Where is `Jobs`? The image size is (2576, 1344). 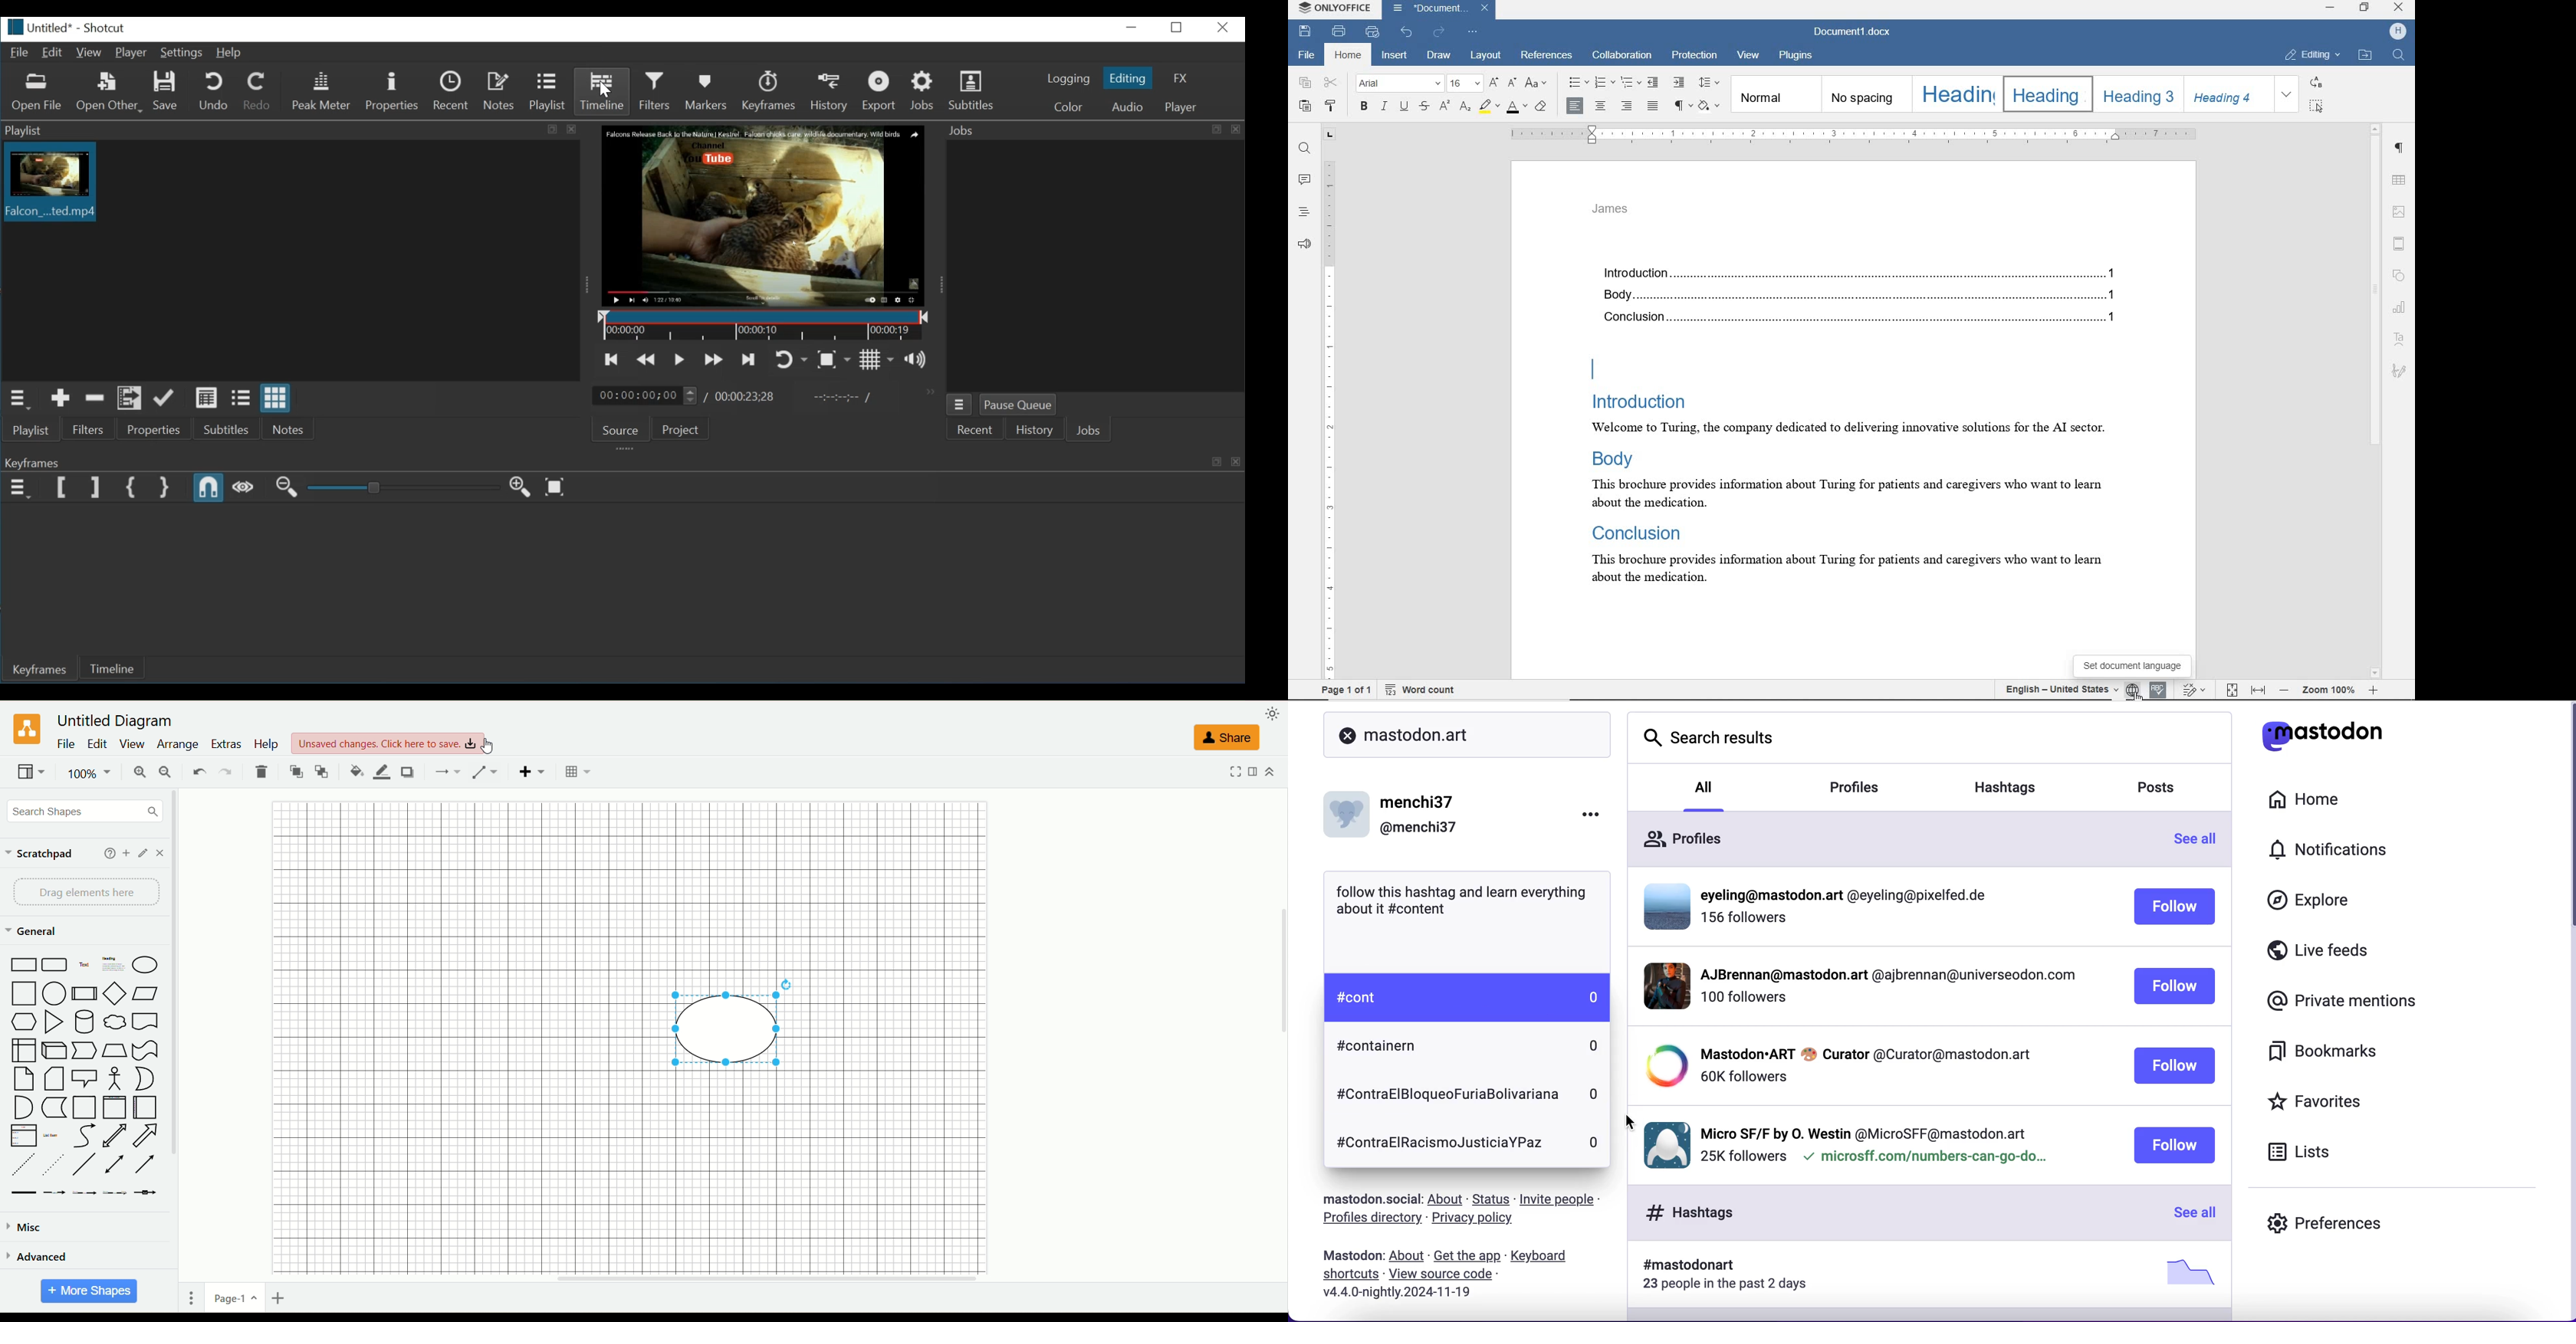 Jobs is located at coordinates (924, 91).